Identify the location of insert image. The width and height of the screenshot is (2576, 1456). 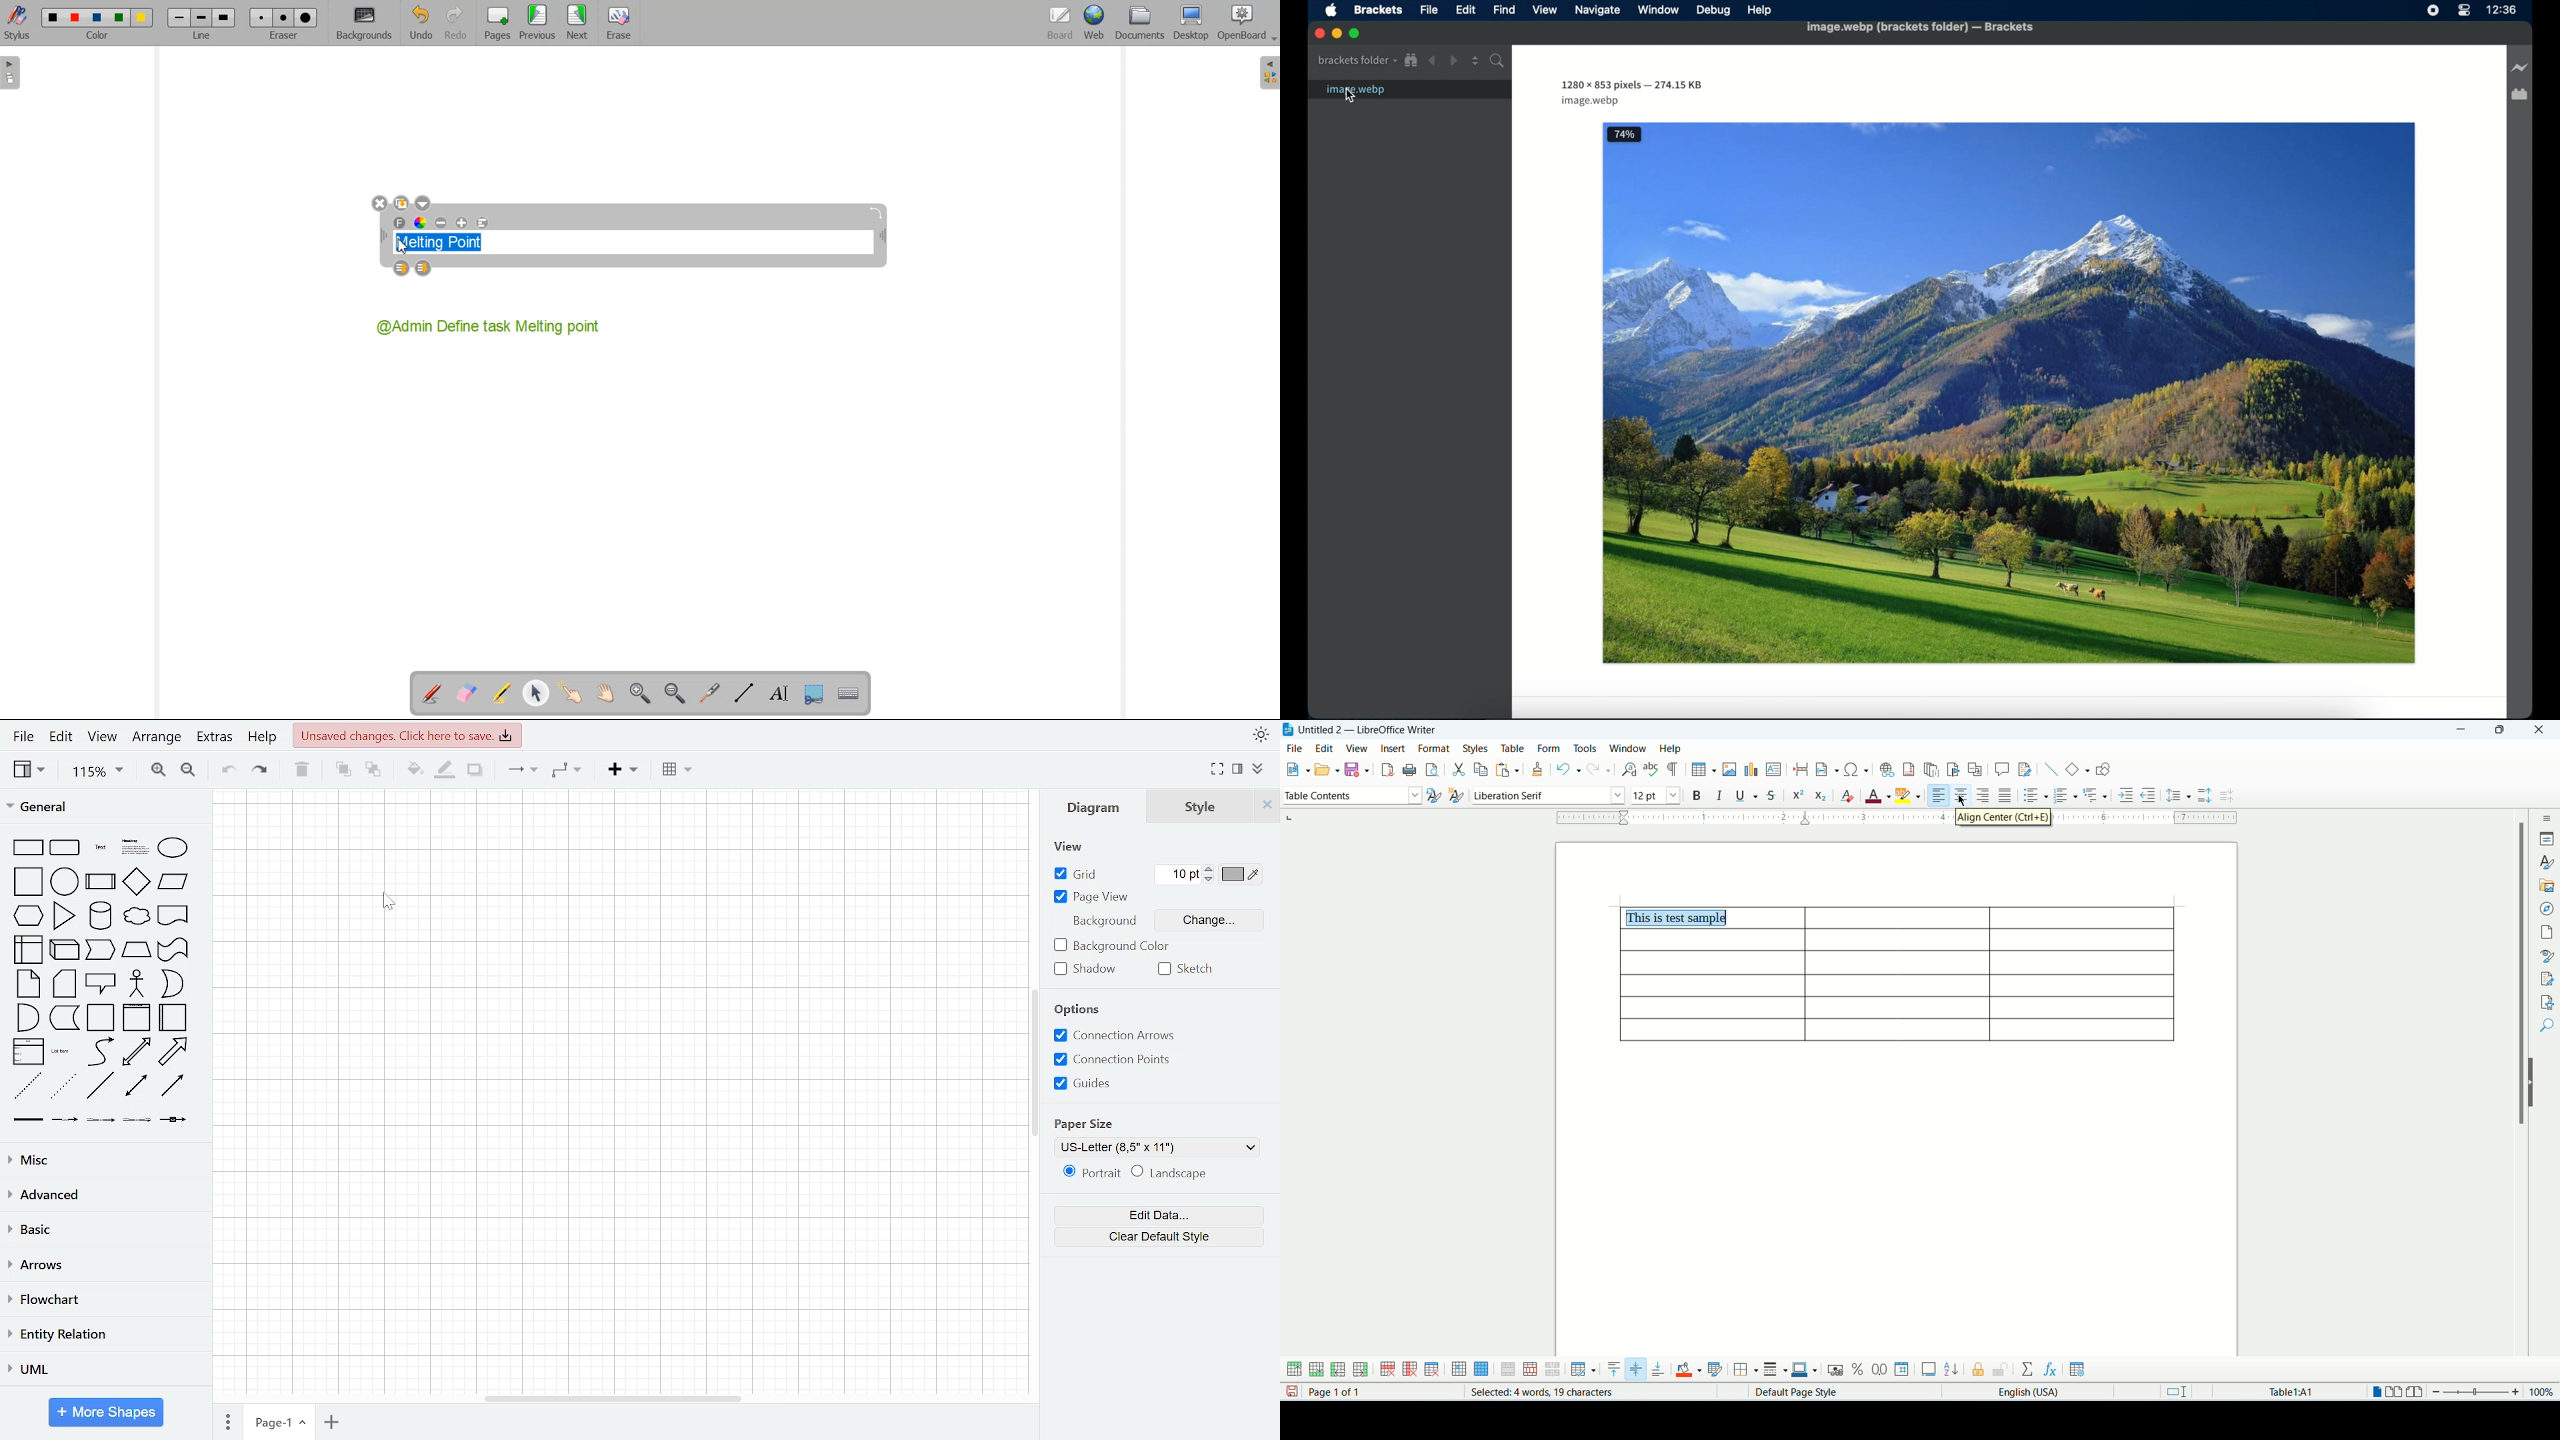
(1730, 770).